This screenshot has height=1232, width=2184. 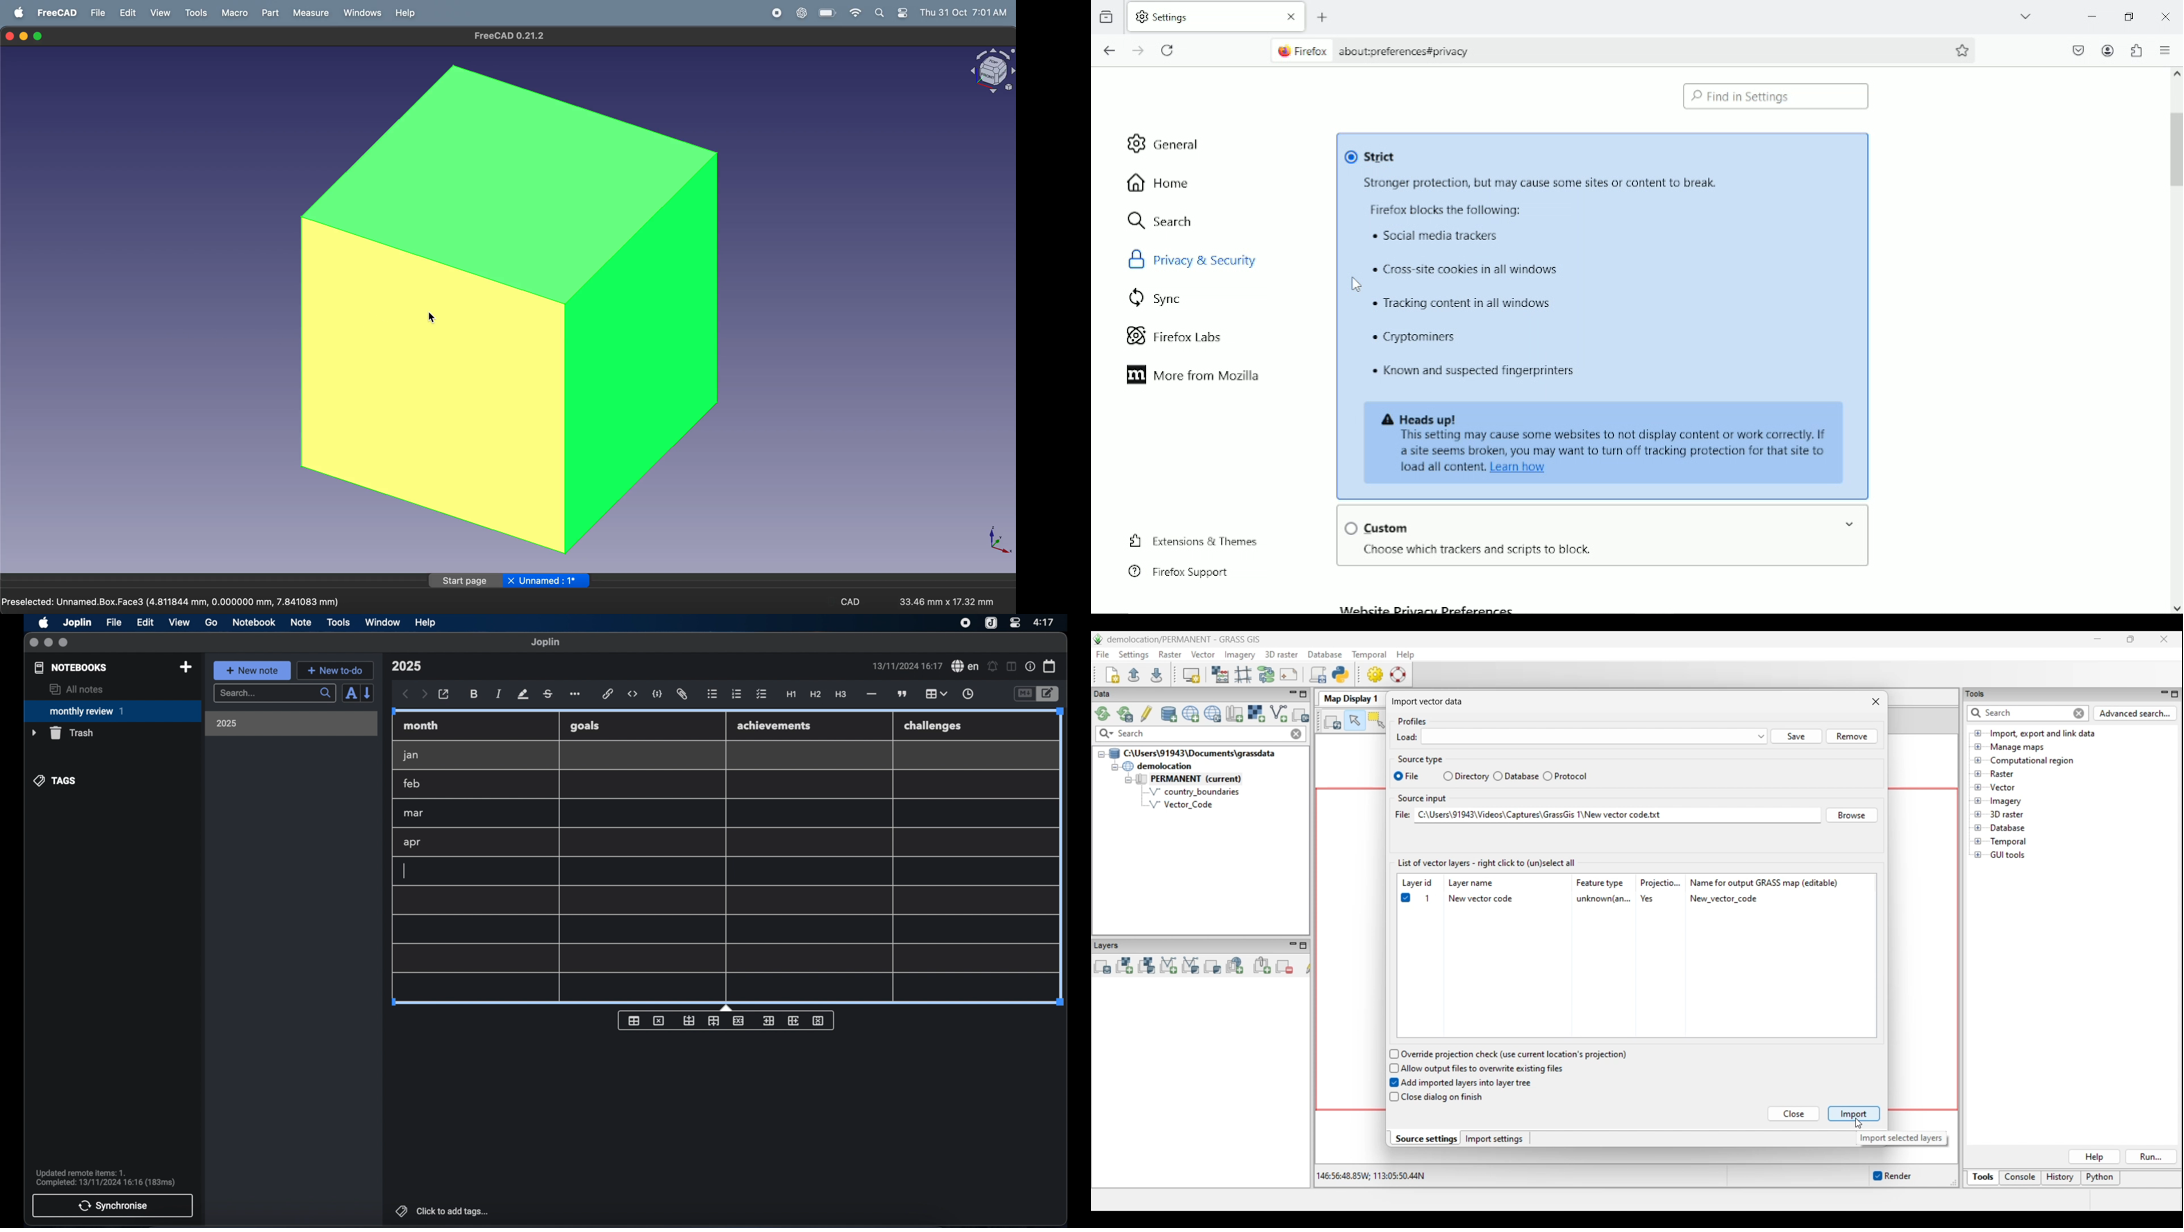 What do you see at coordinates (64, 643) in the screenshot?
I see `maximize` at bounding box center [64, 643].